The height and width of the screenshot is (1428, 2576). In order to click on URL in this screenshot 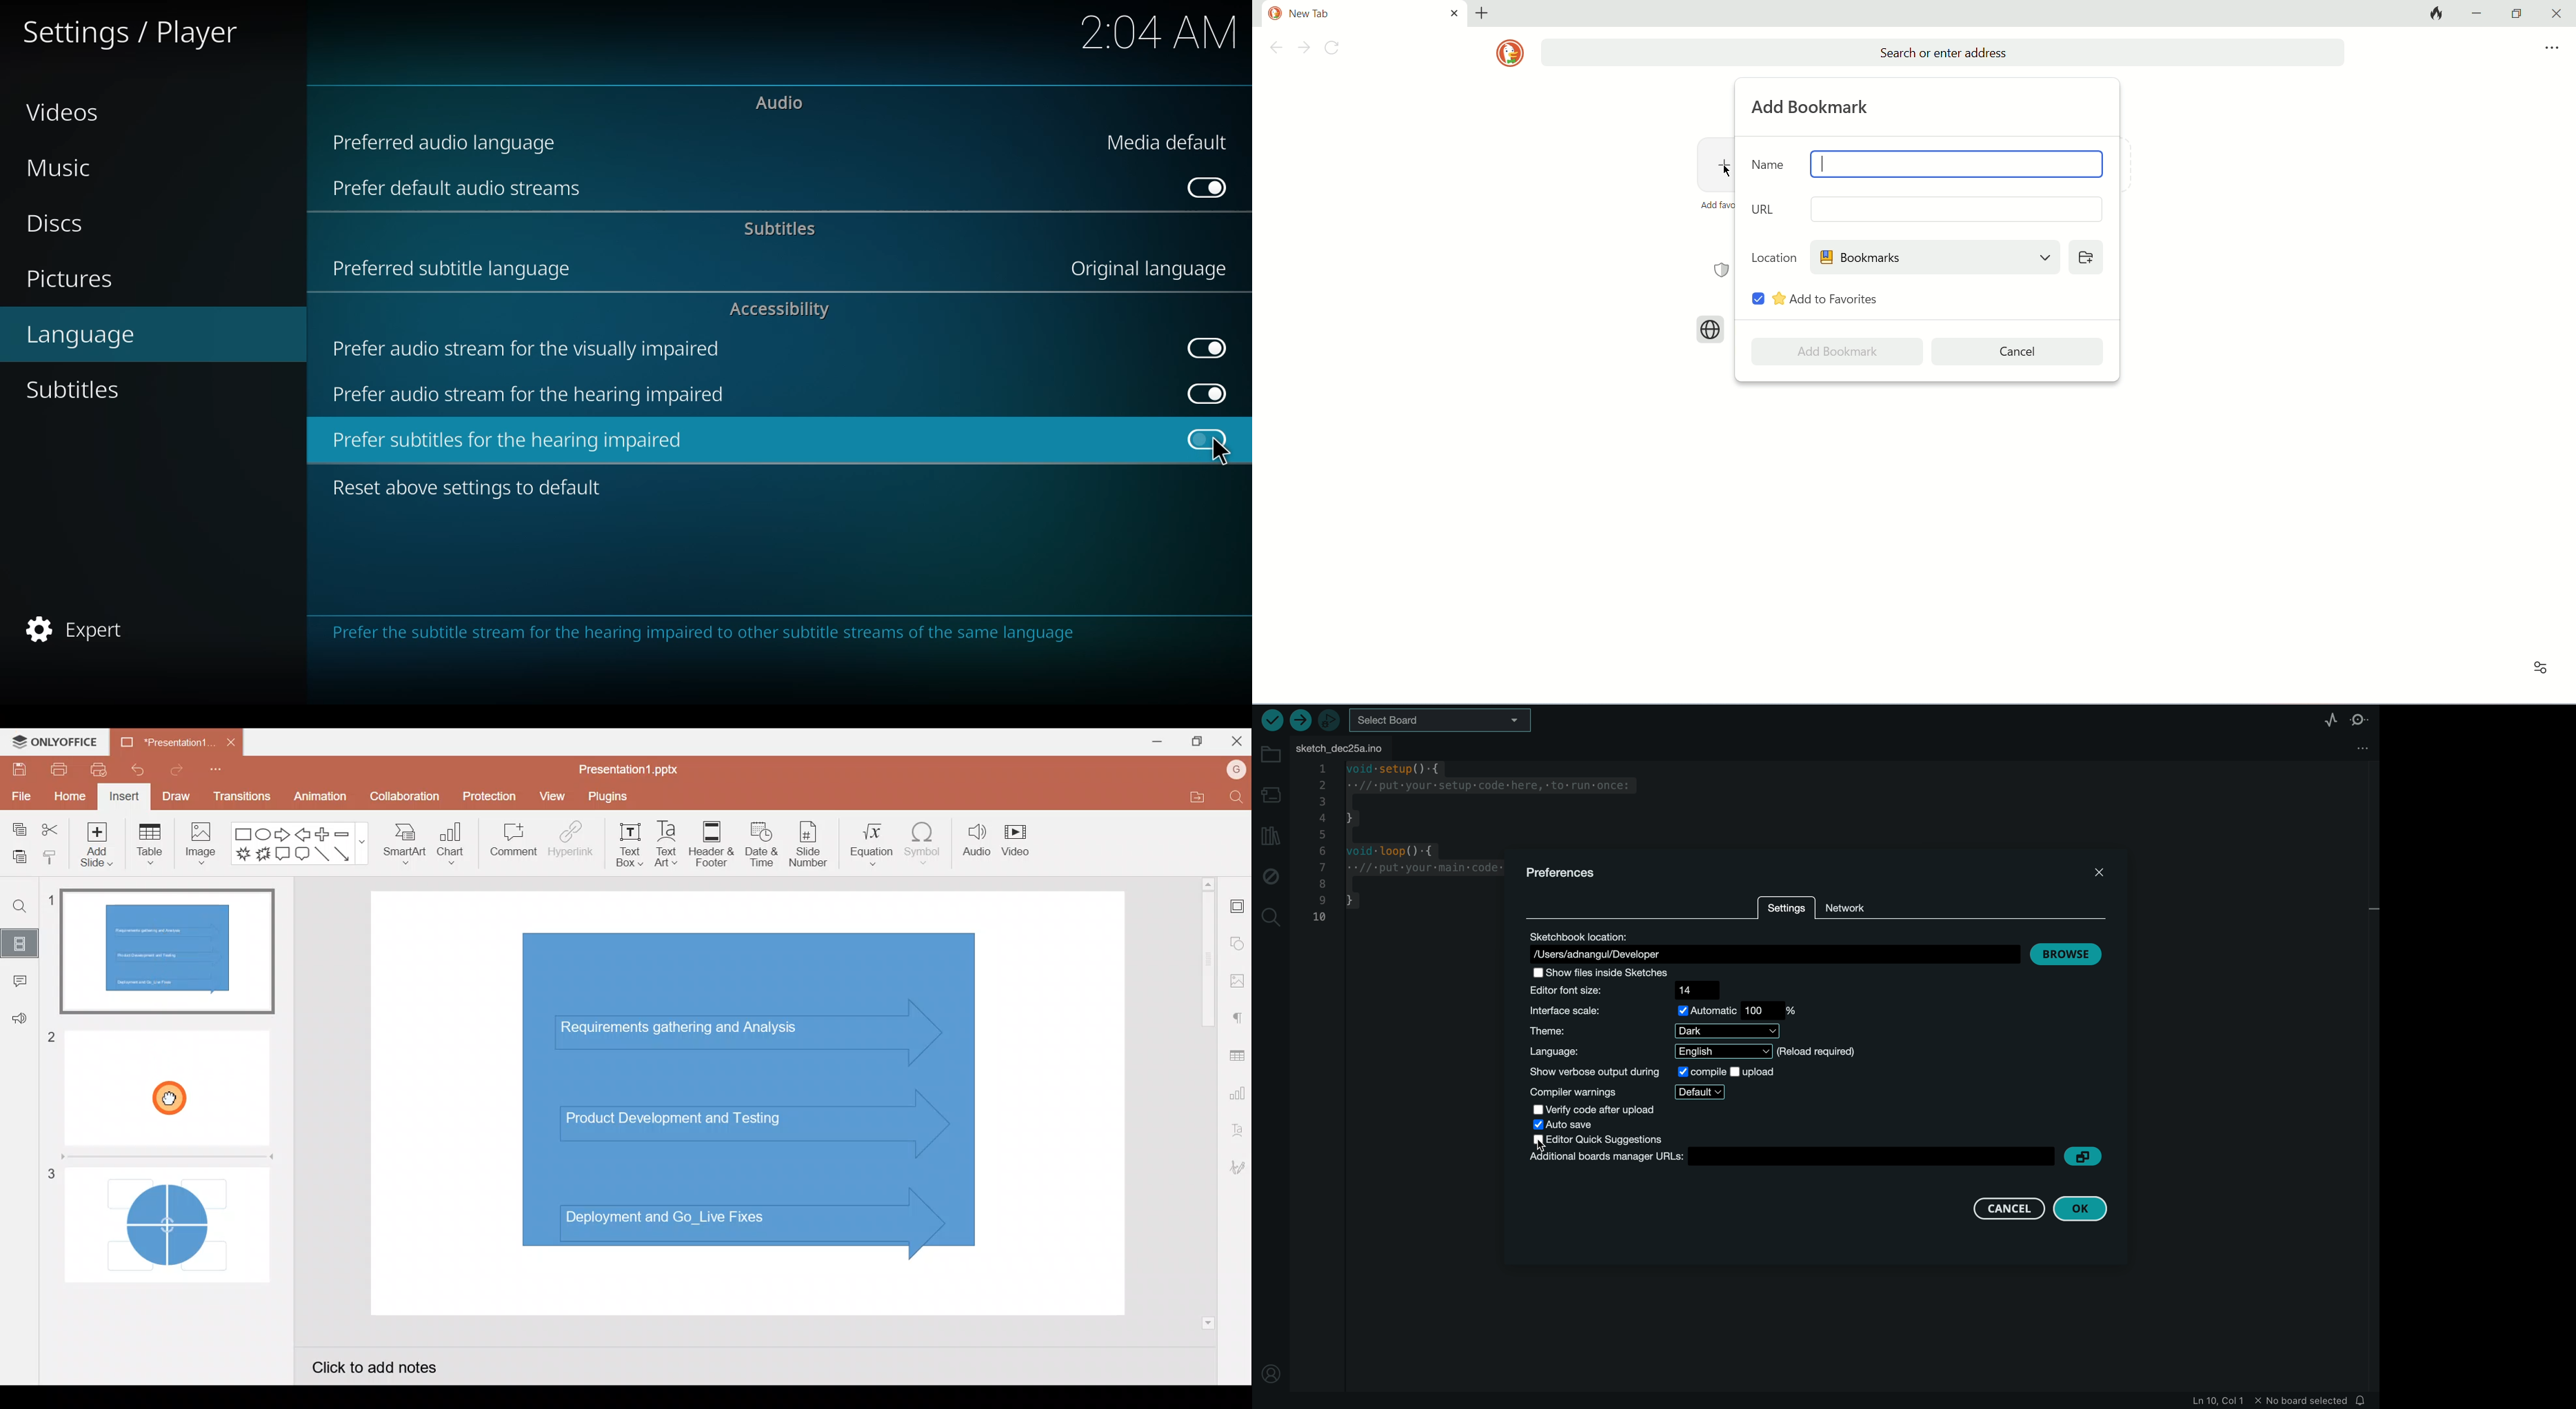, I will do `click(1766, 209)`.